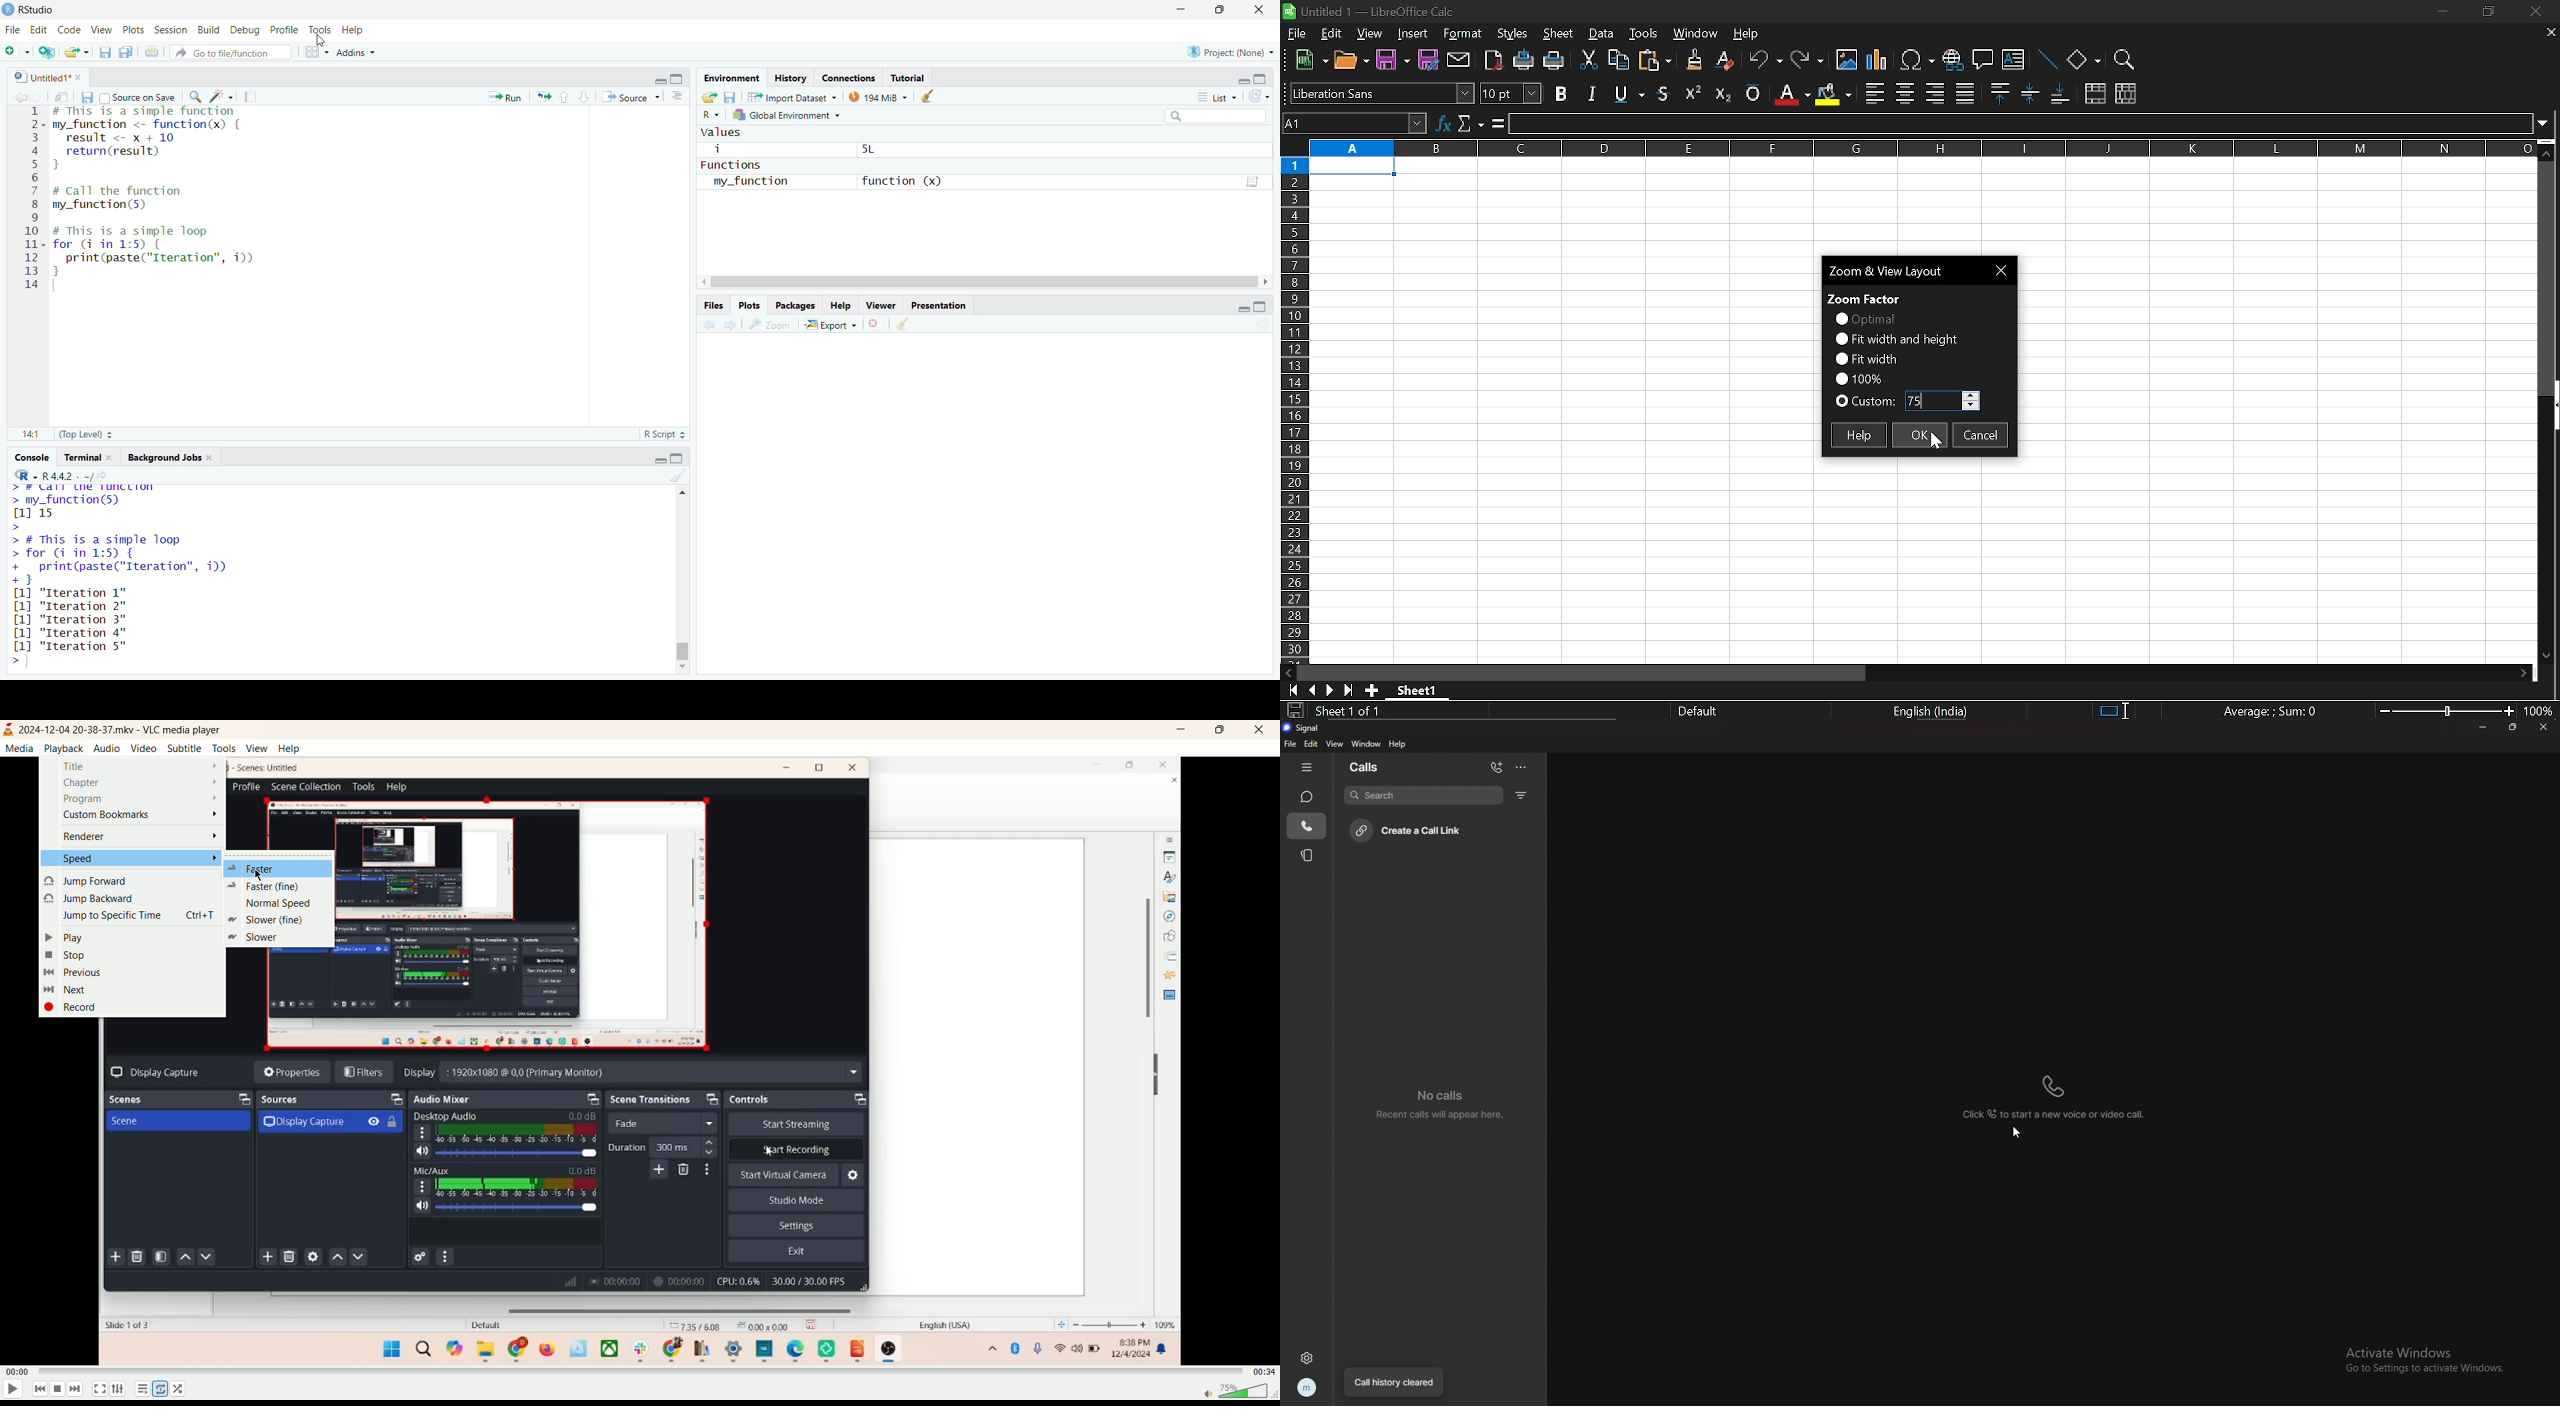 Image resolution: width=2576 pixels, height=1428 pixels. What do you see at coordinates (1370, 690) in the screenshot?
I see `add sheet` at bounding box center [1370, 690].